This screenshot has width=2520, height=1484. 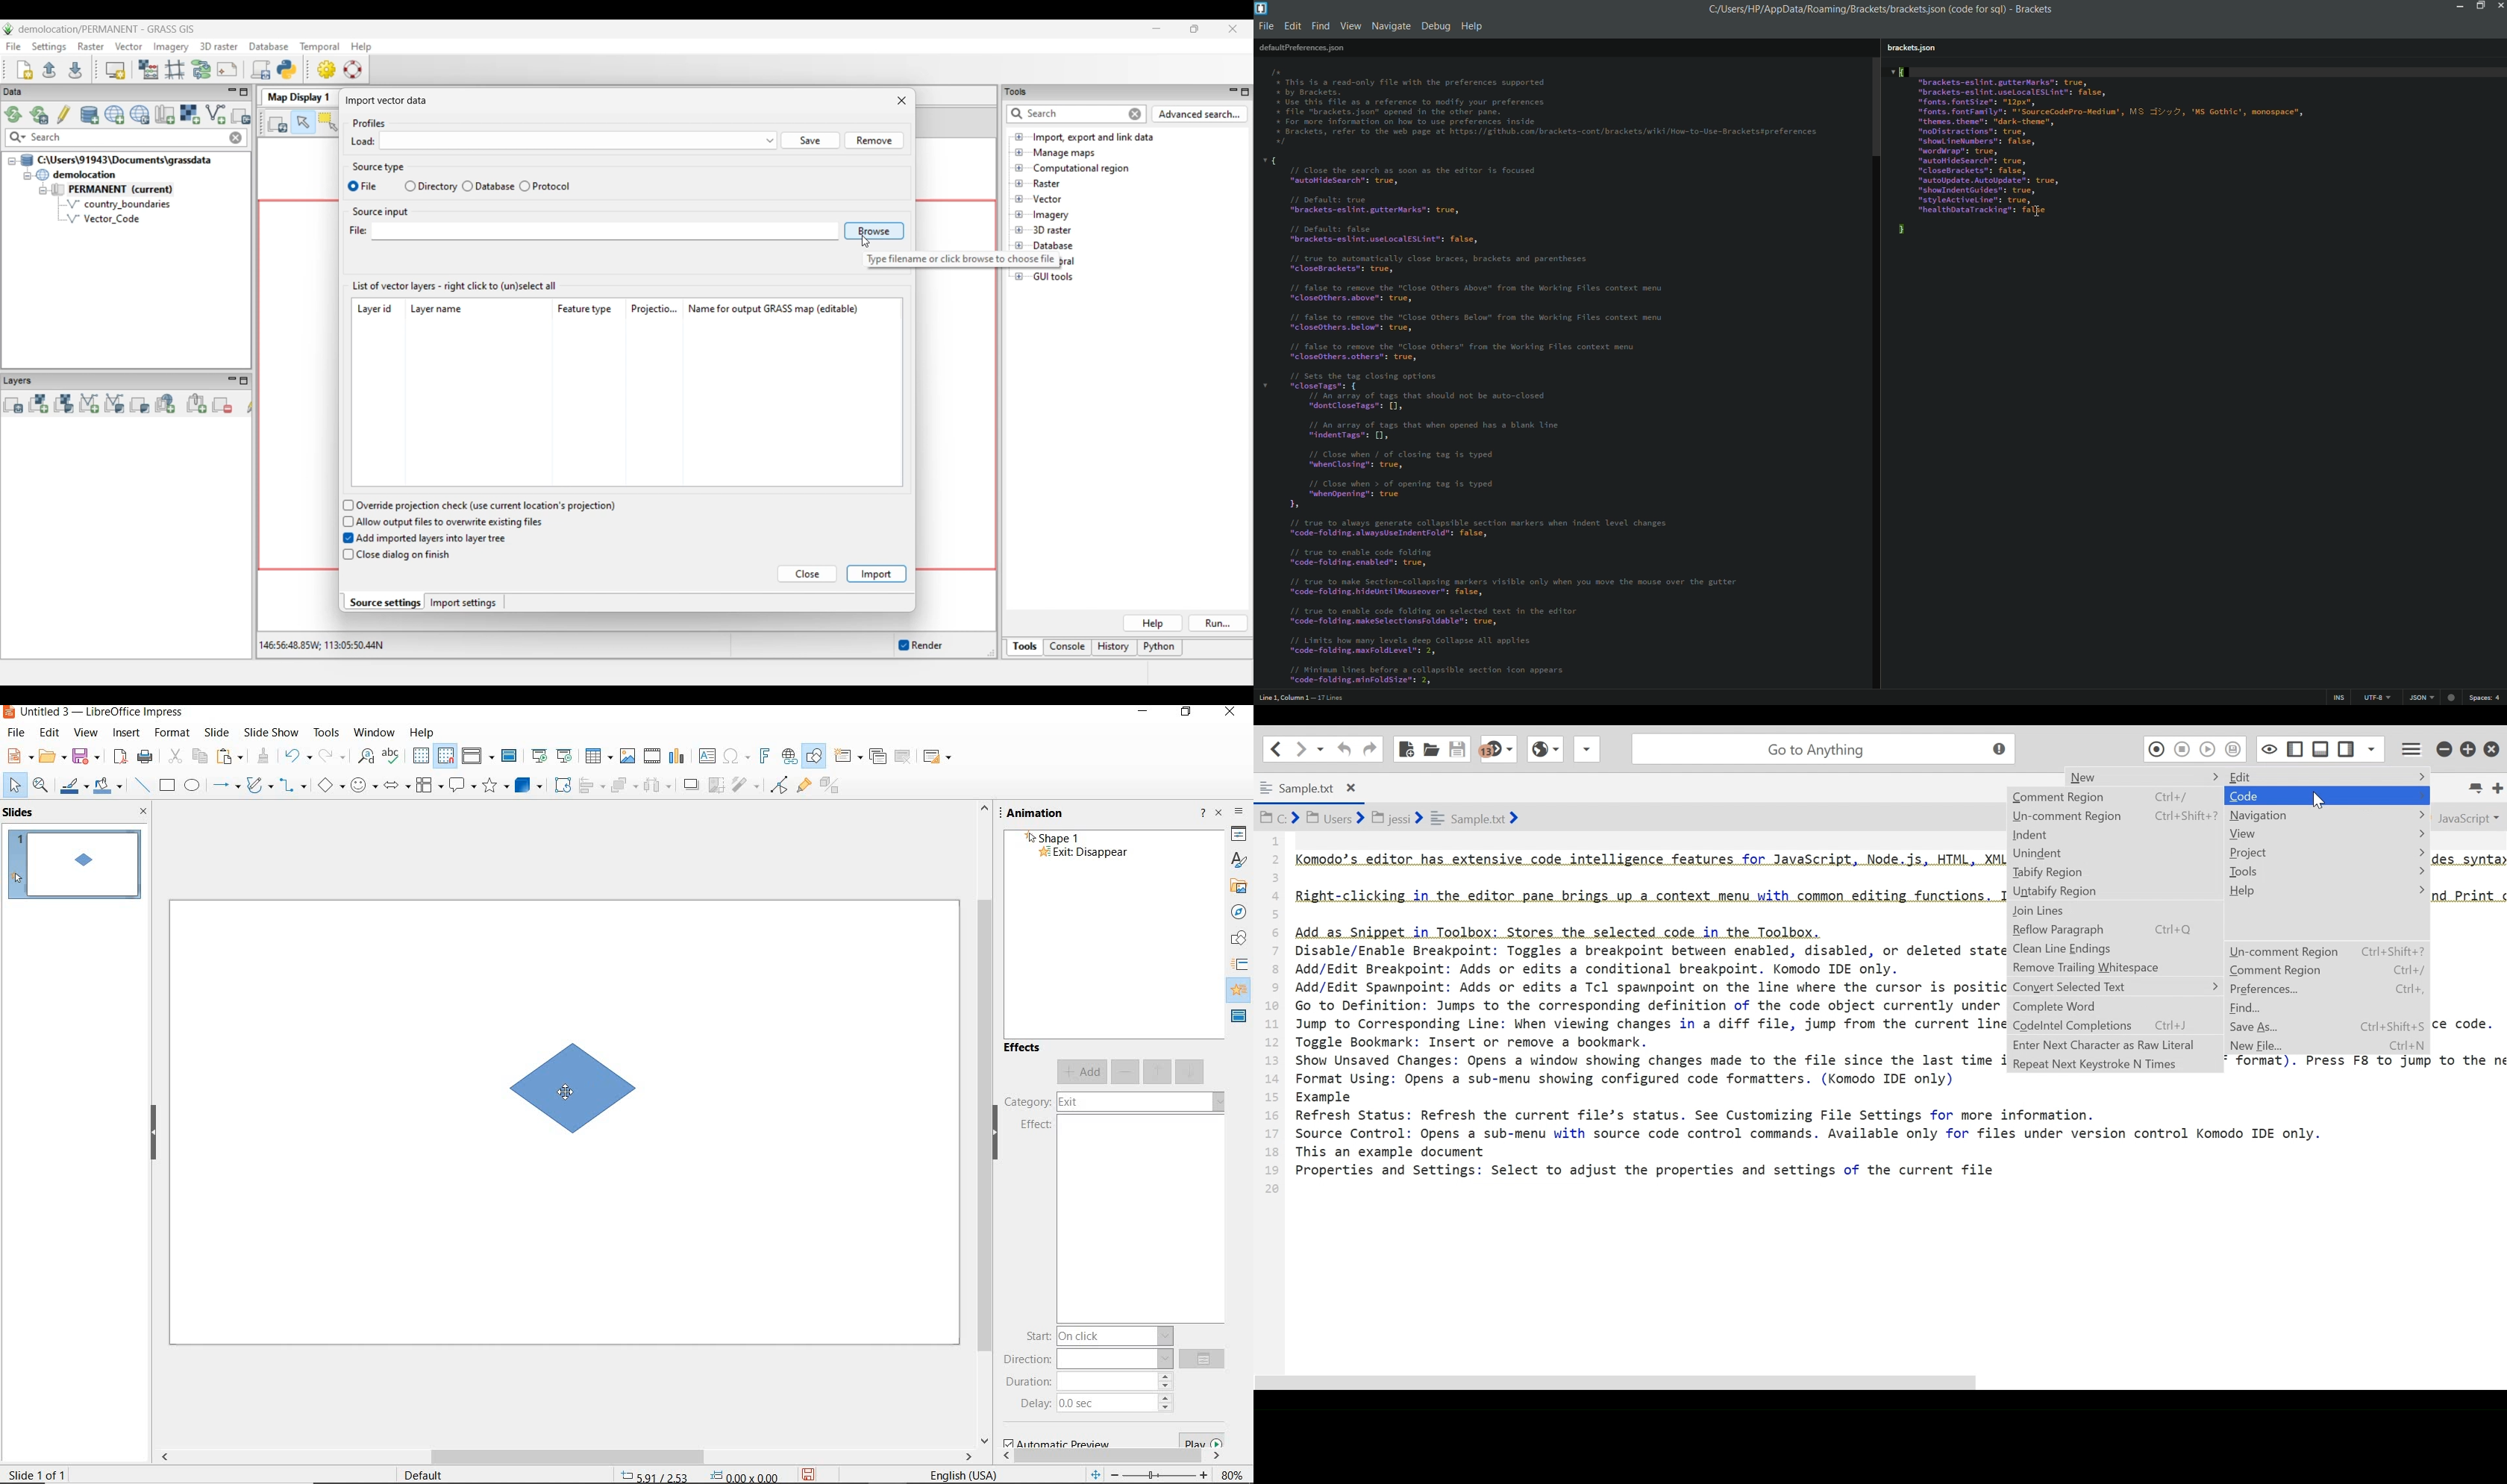 What do you see at coordinates (1191, 1072) in the screenshot?
I see `move down` at bounding box center [1191, 1072].